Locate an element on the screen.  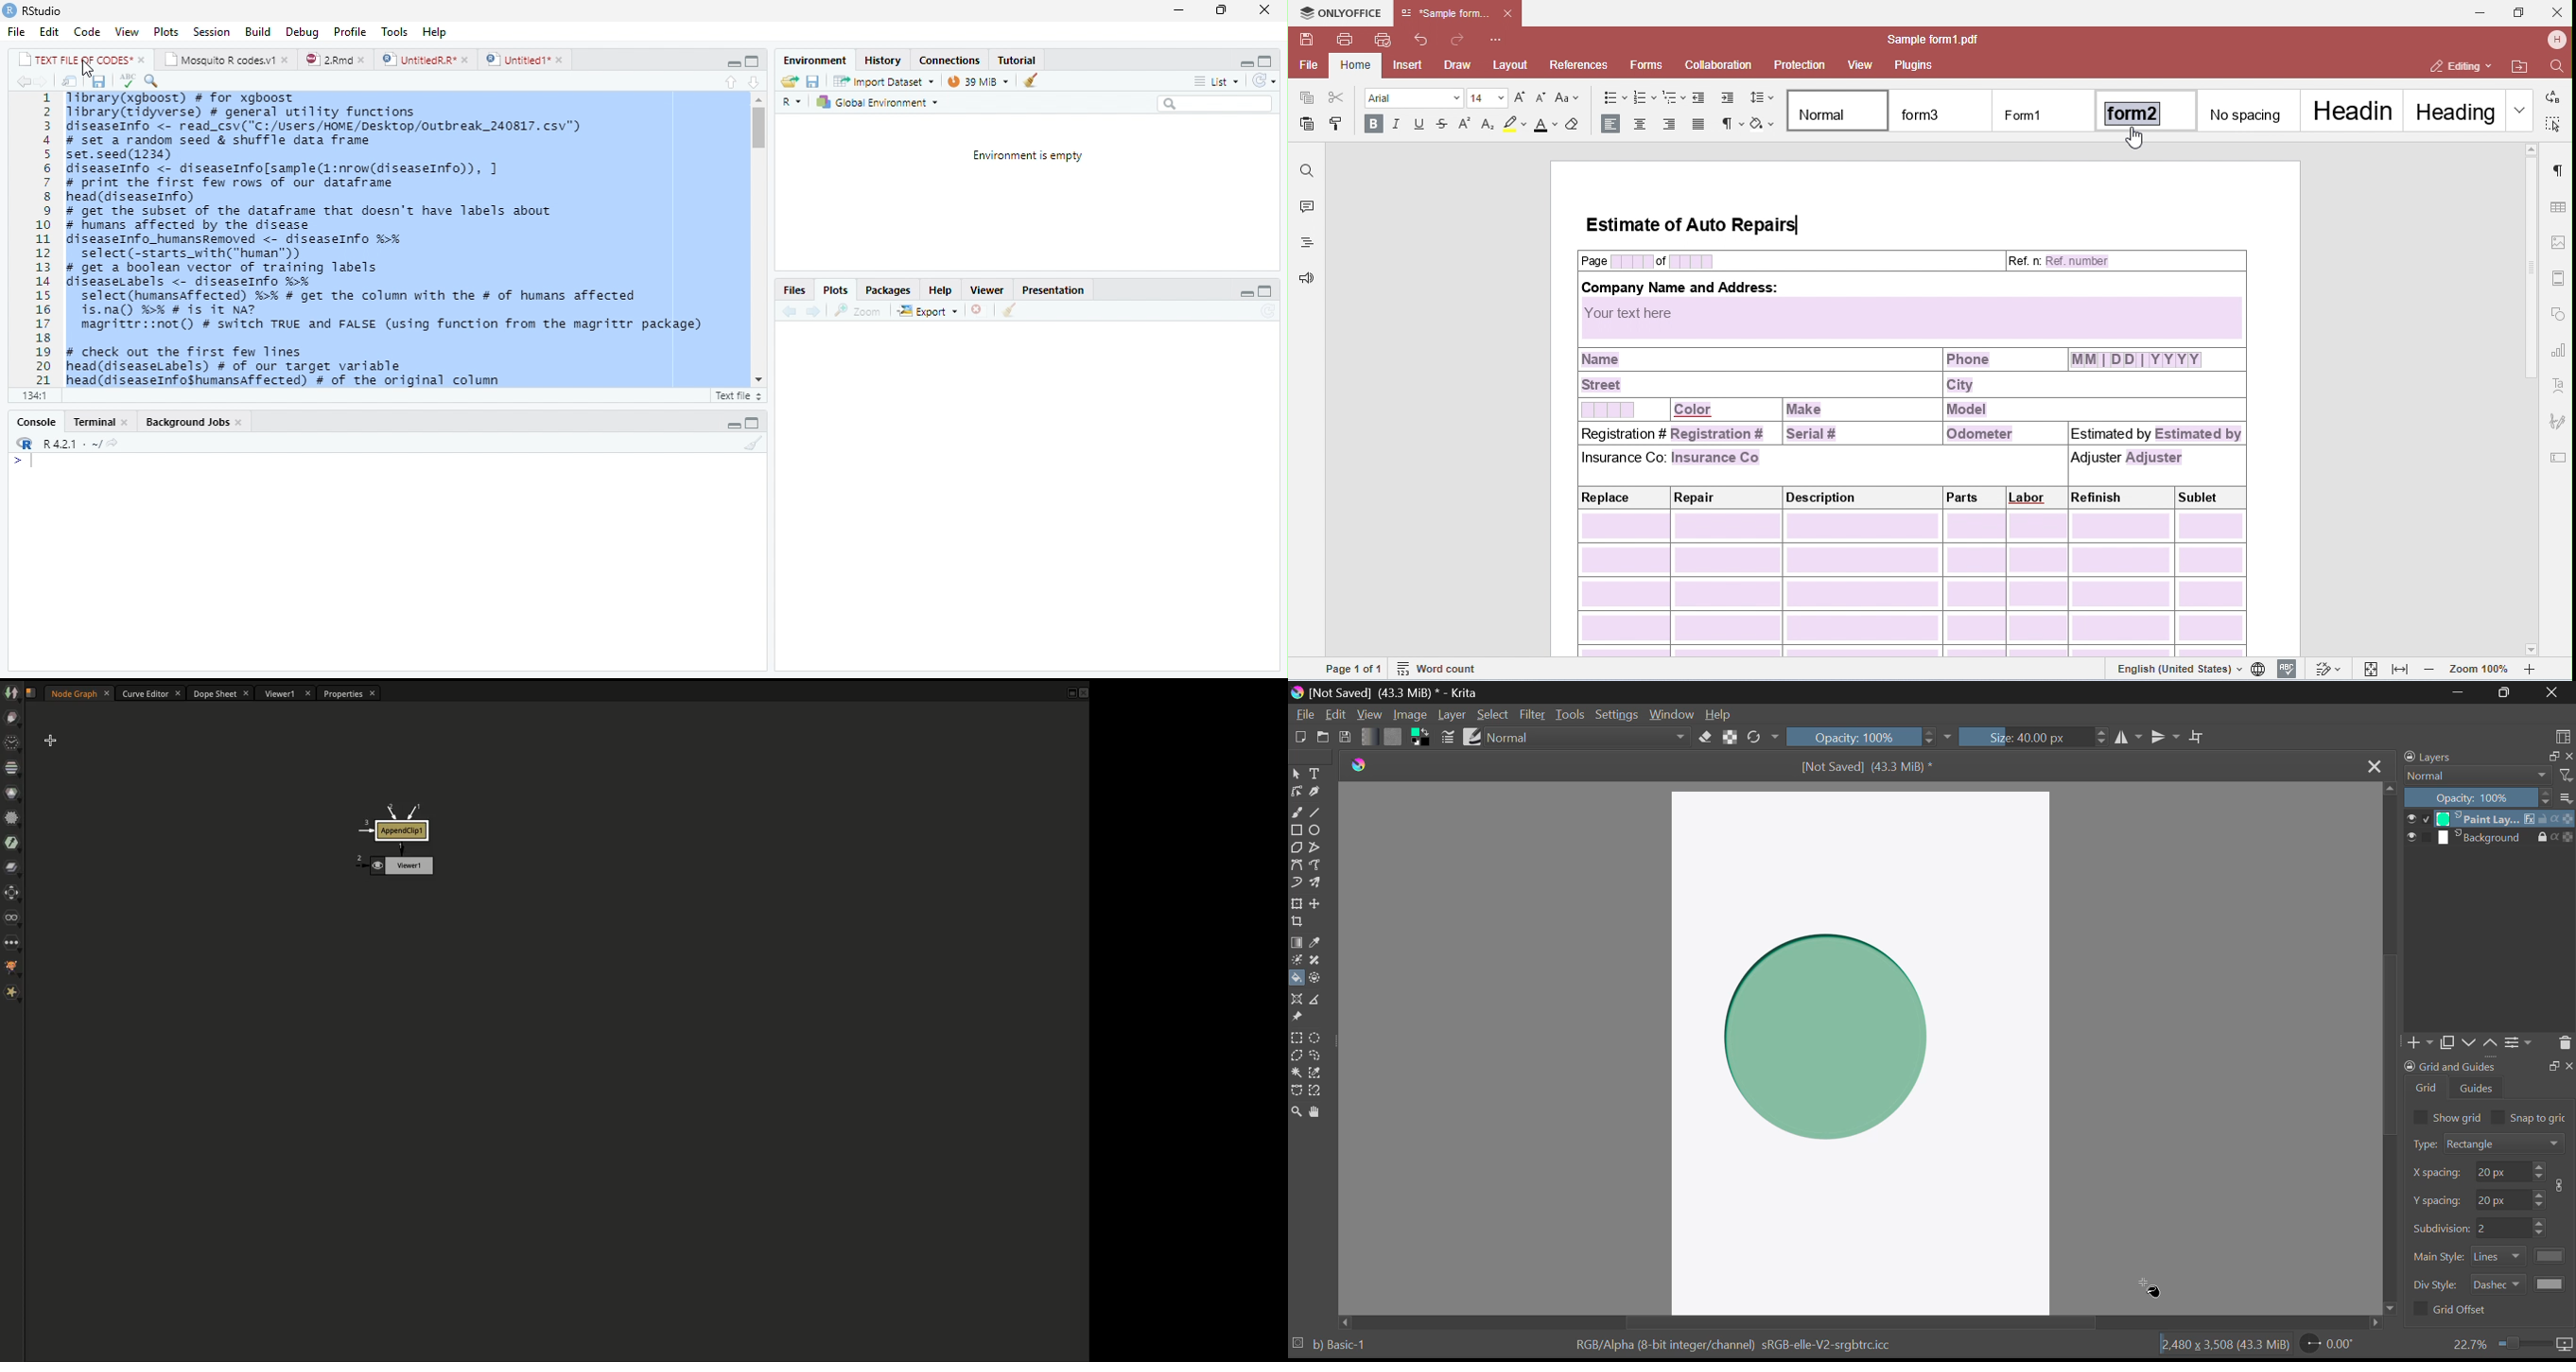
Plots is located at coordinates (834, 290).